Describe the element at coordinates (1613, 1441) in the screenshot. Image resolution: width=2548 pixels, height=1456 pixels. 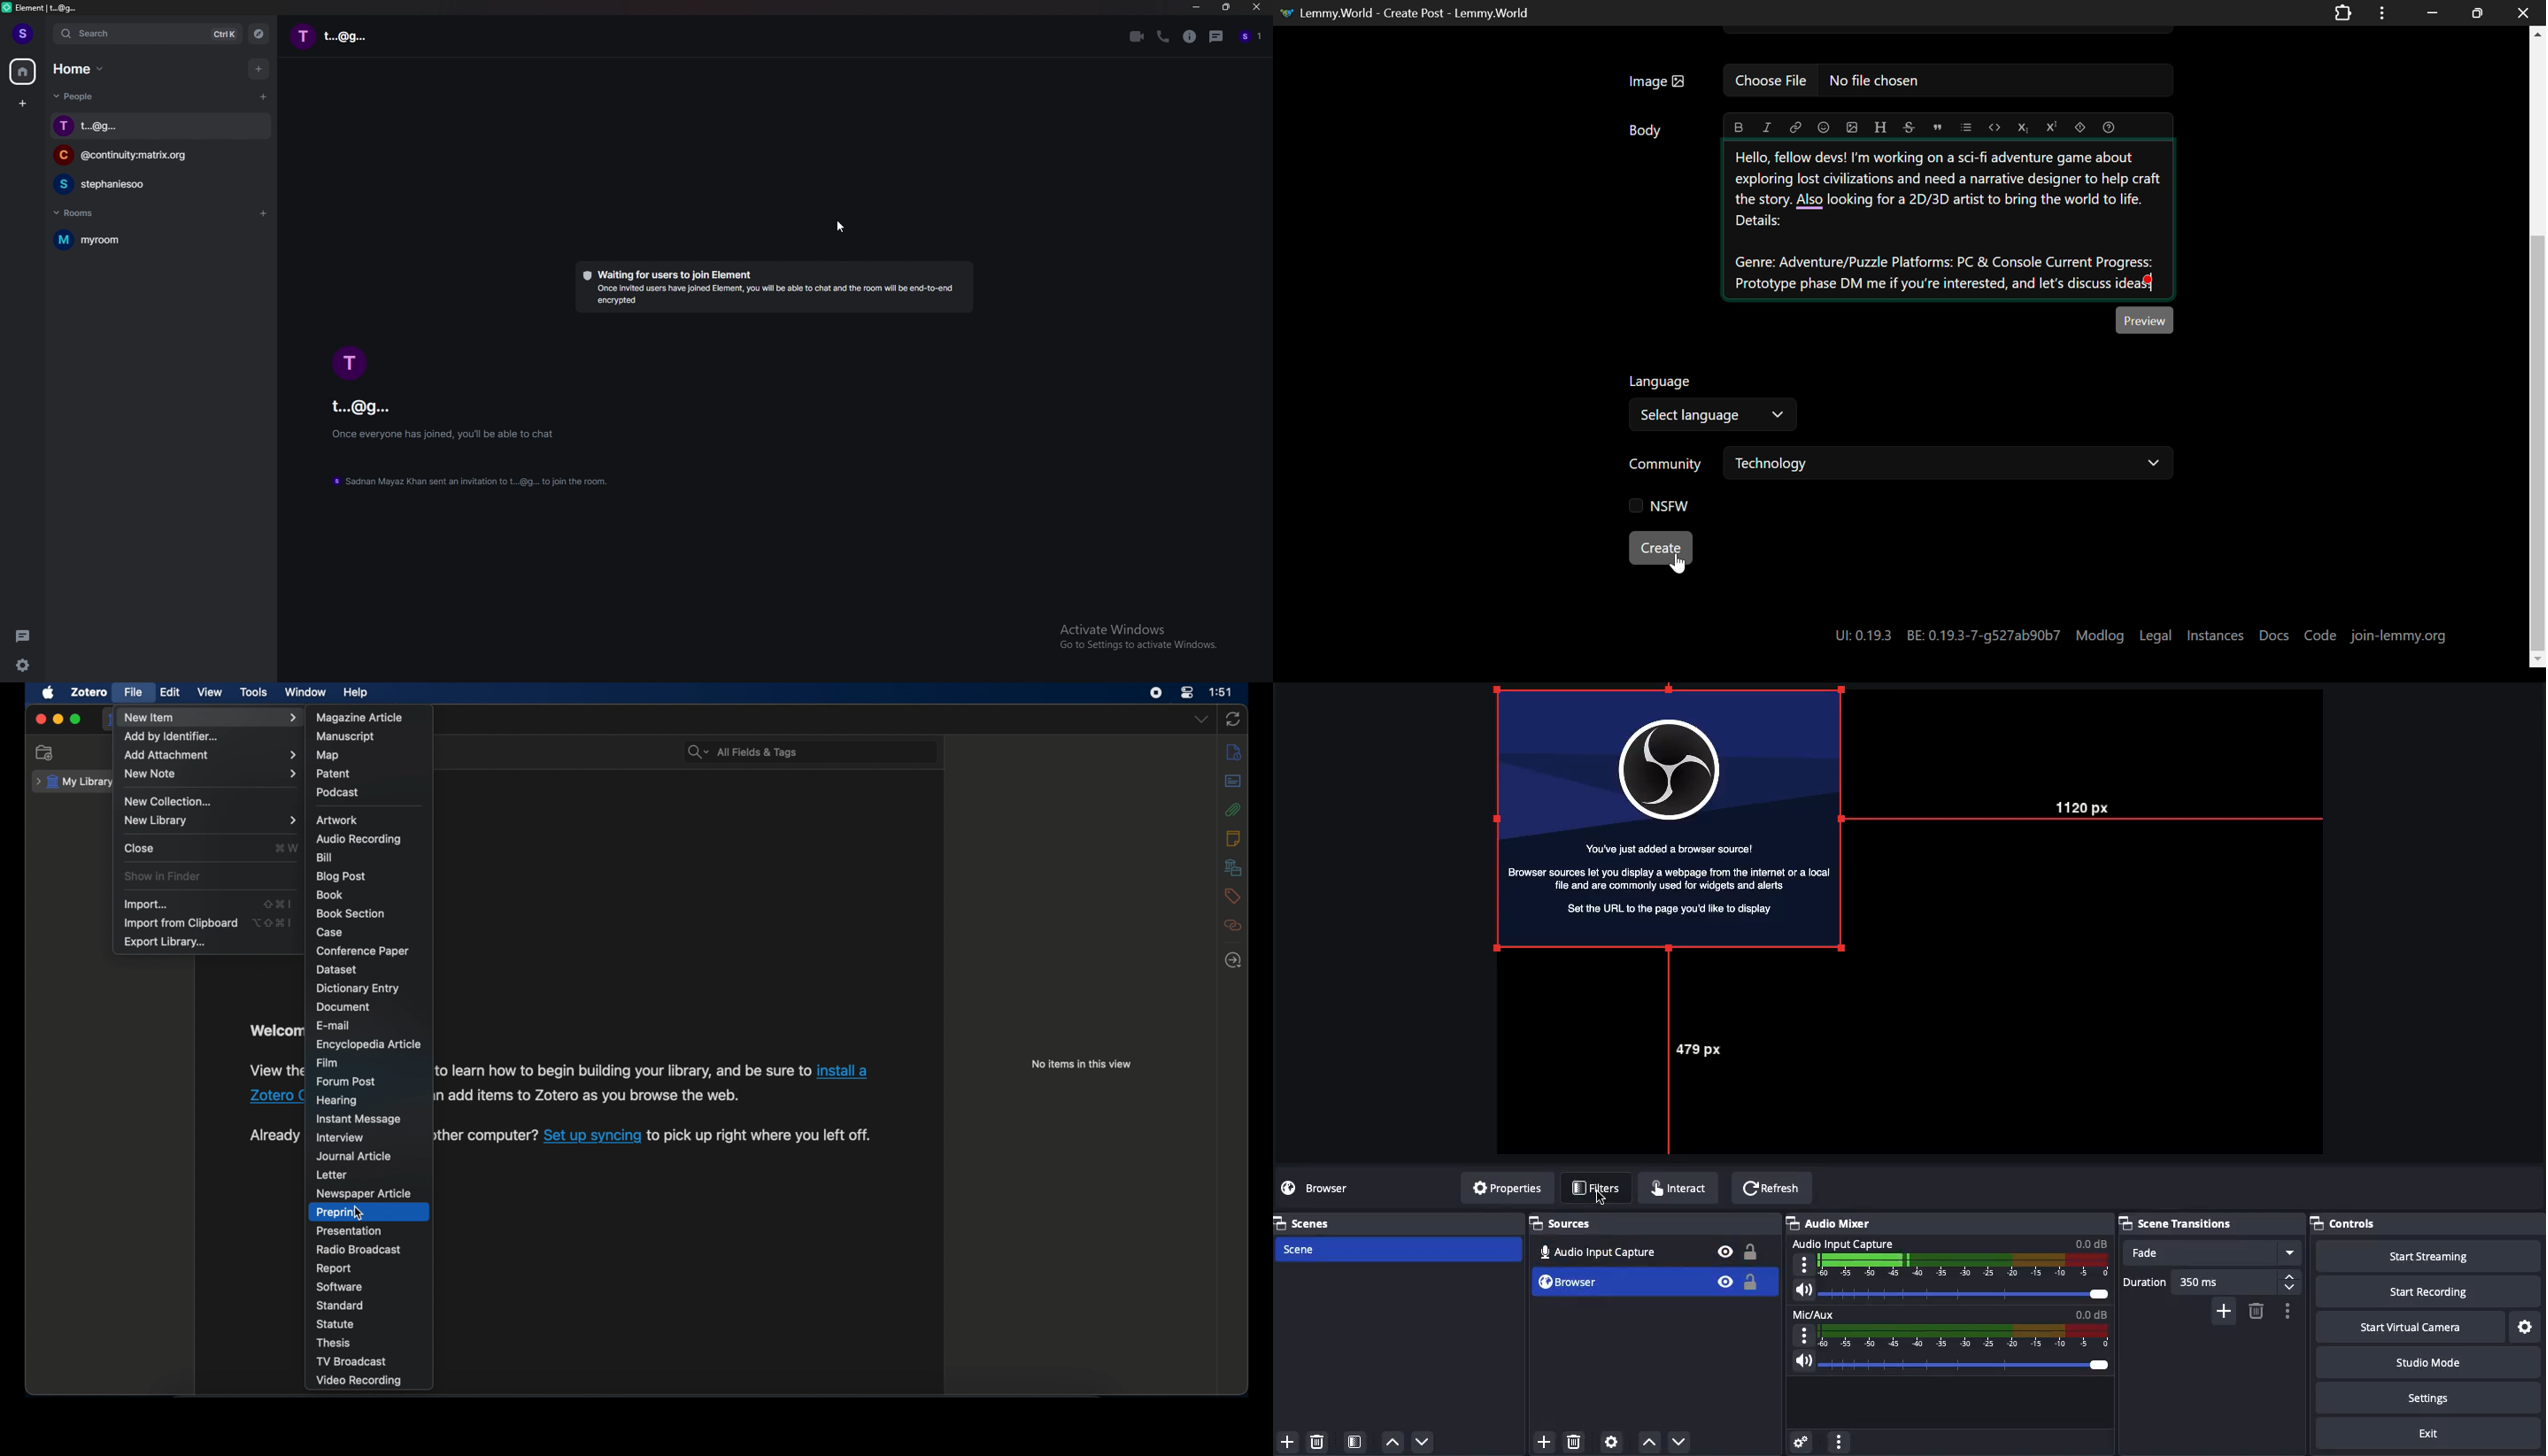
I see `Source preferences` at that location.